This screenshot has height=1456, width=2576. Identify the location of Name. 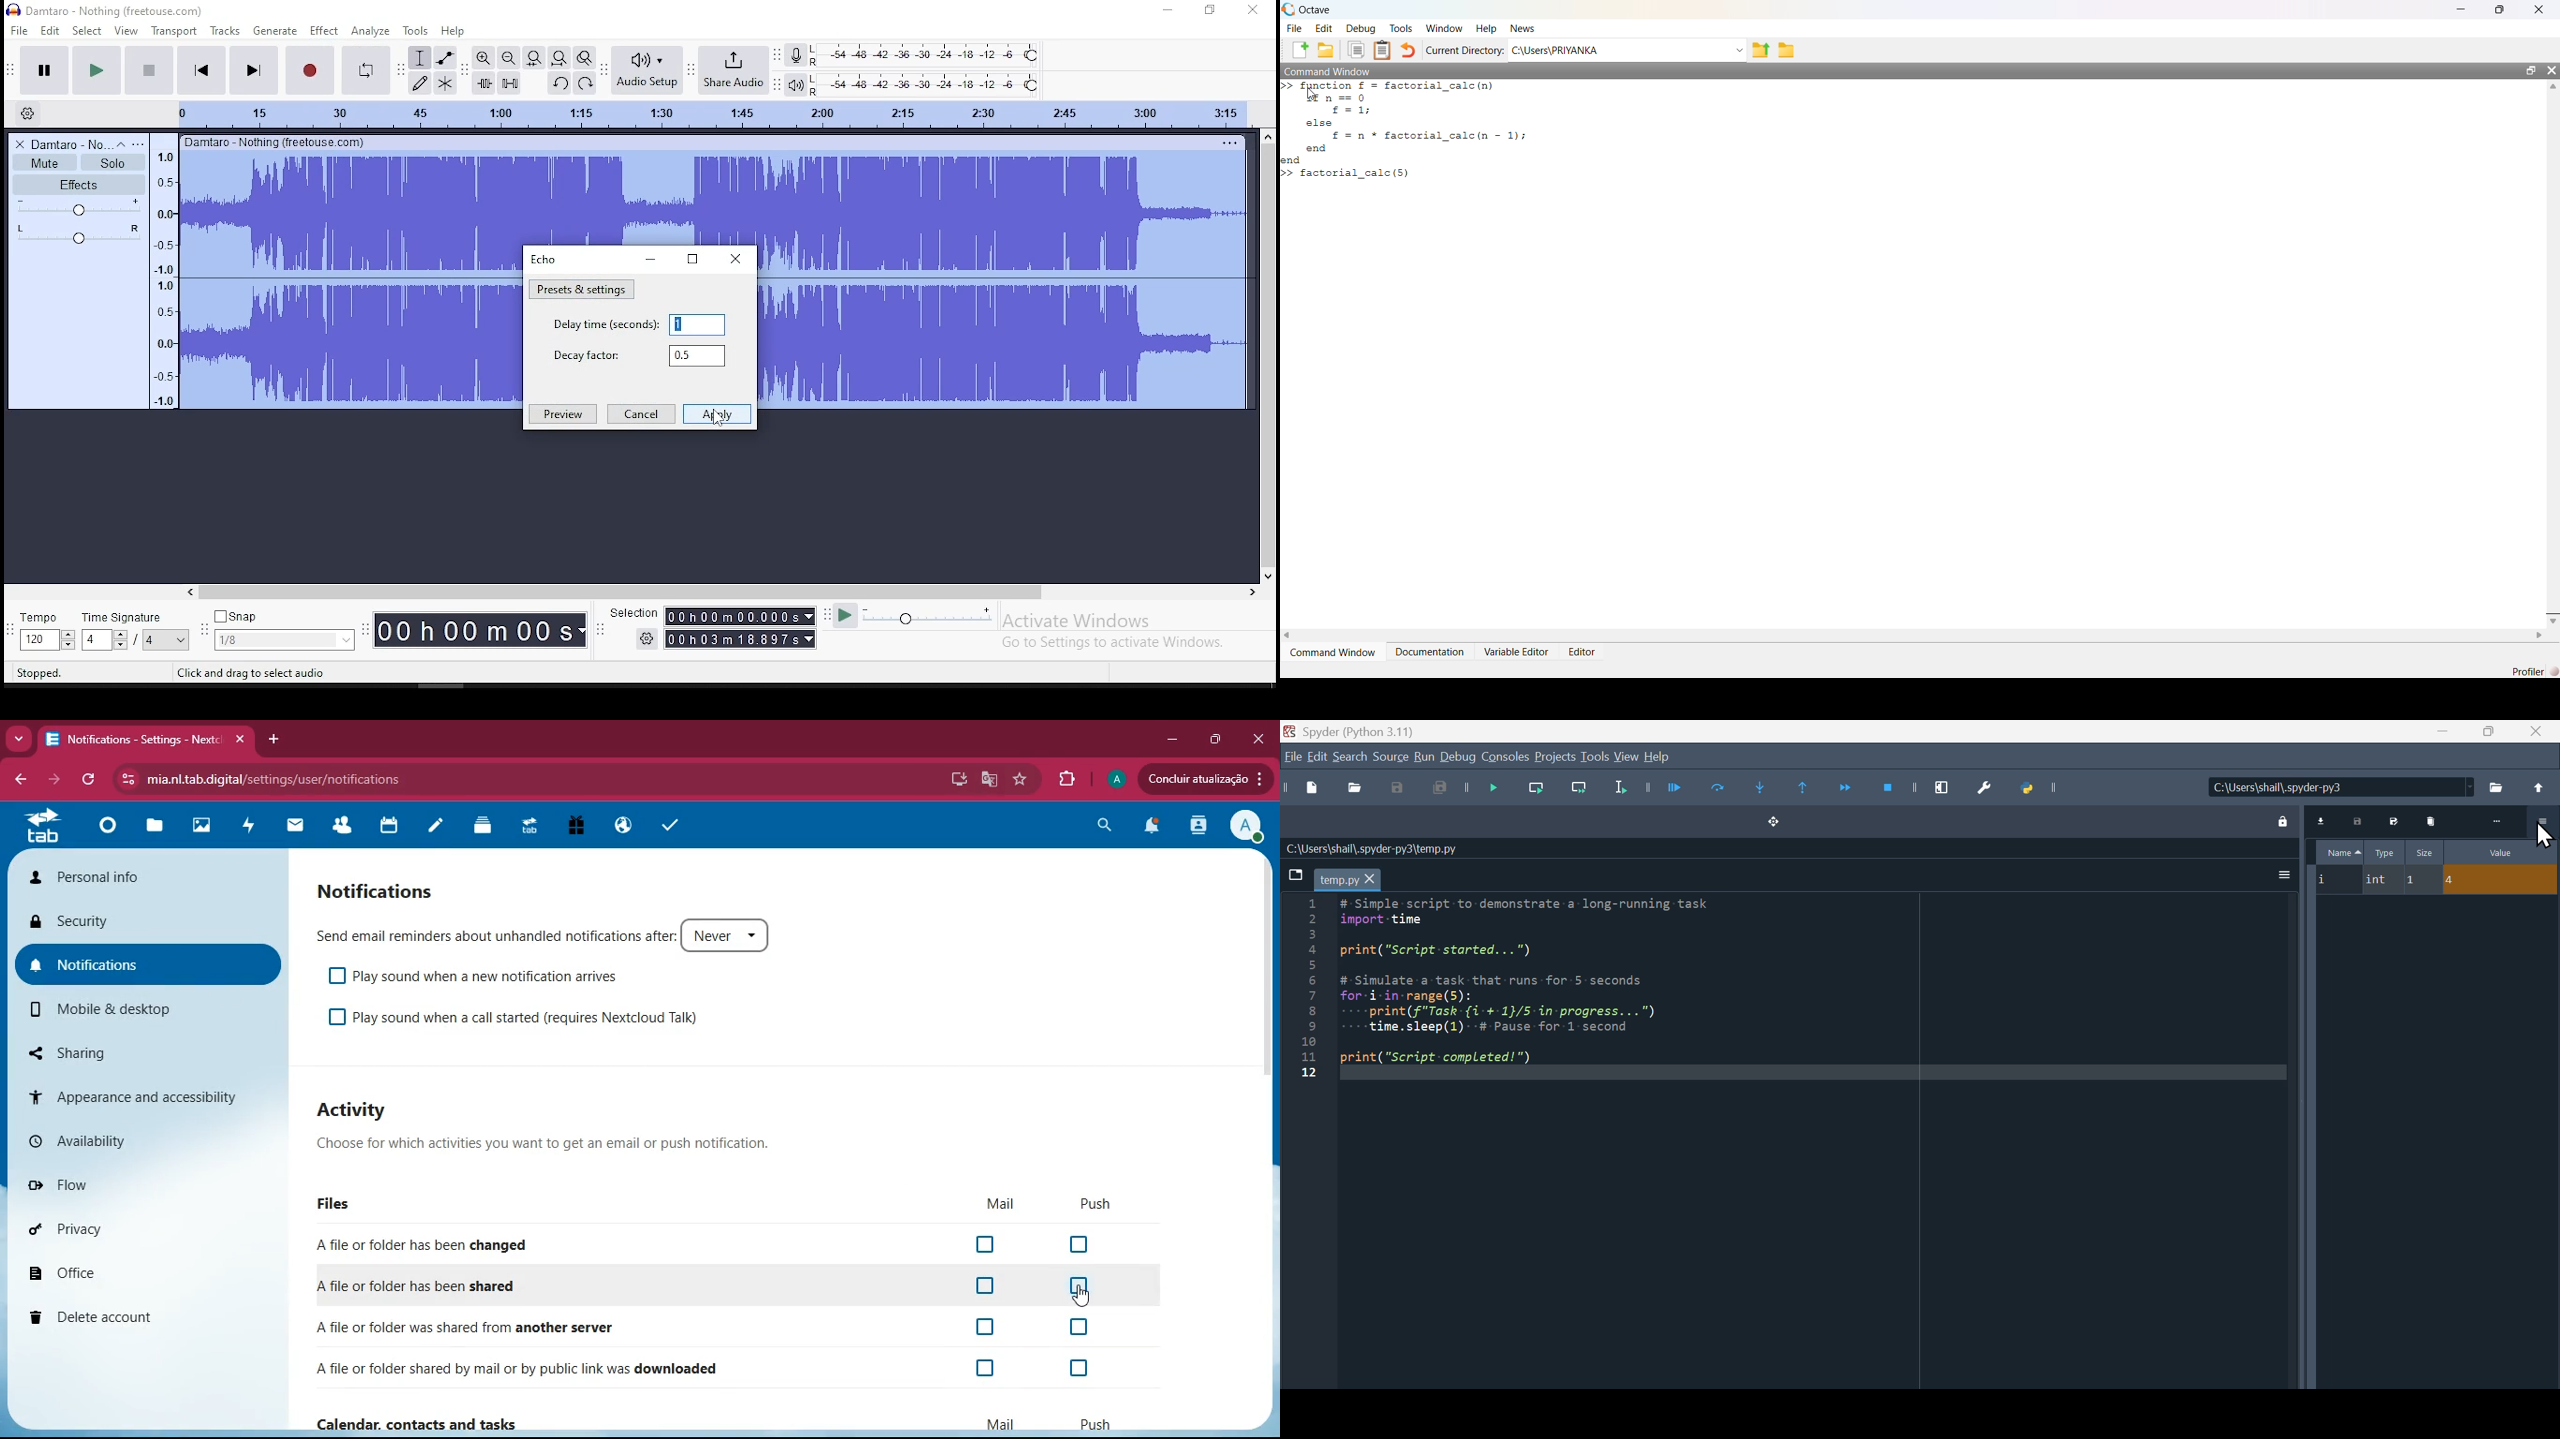
(2339, 852).